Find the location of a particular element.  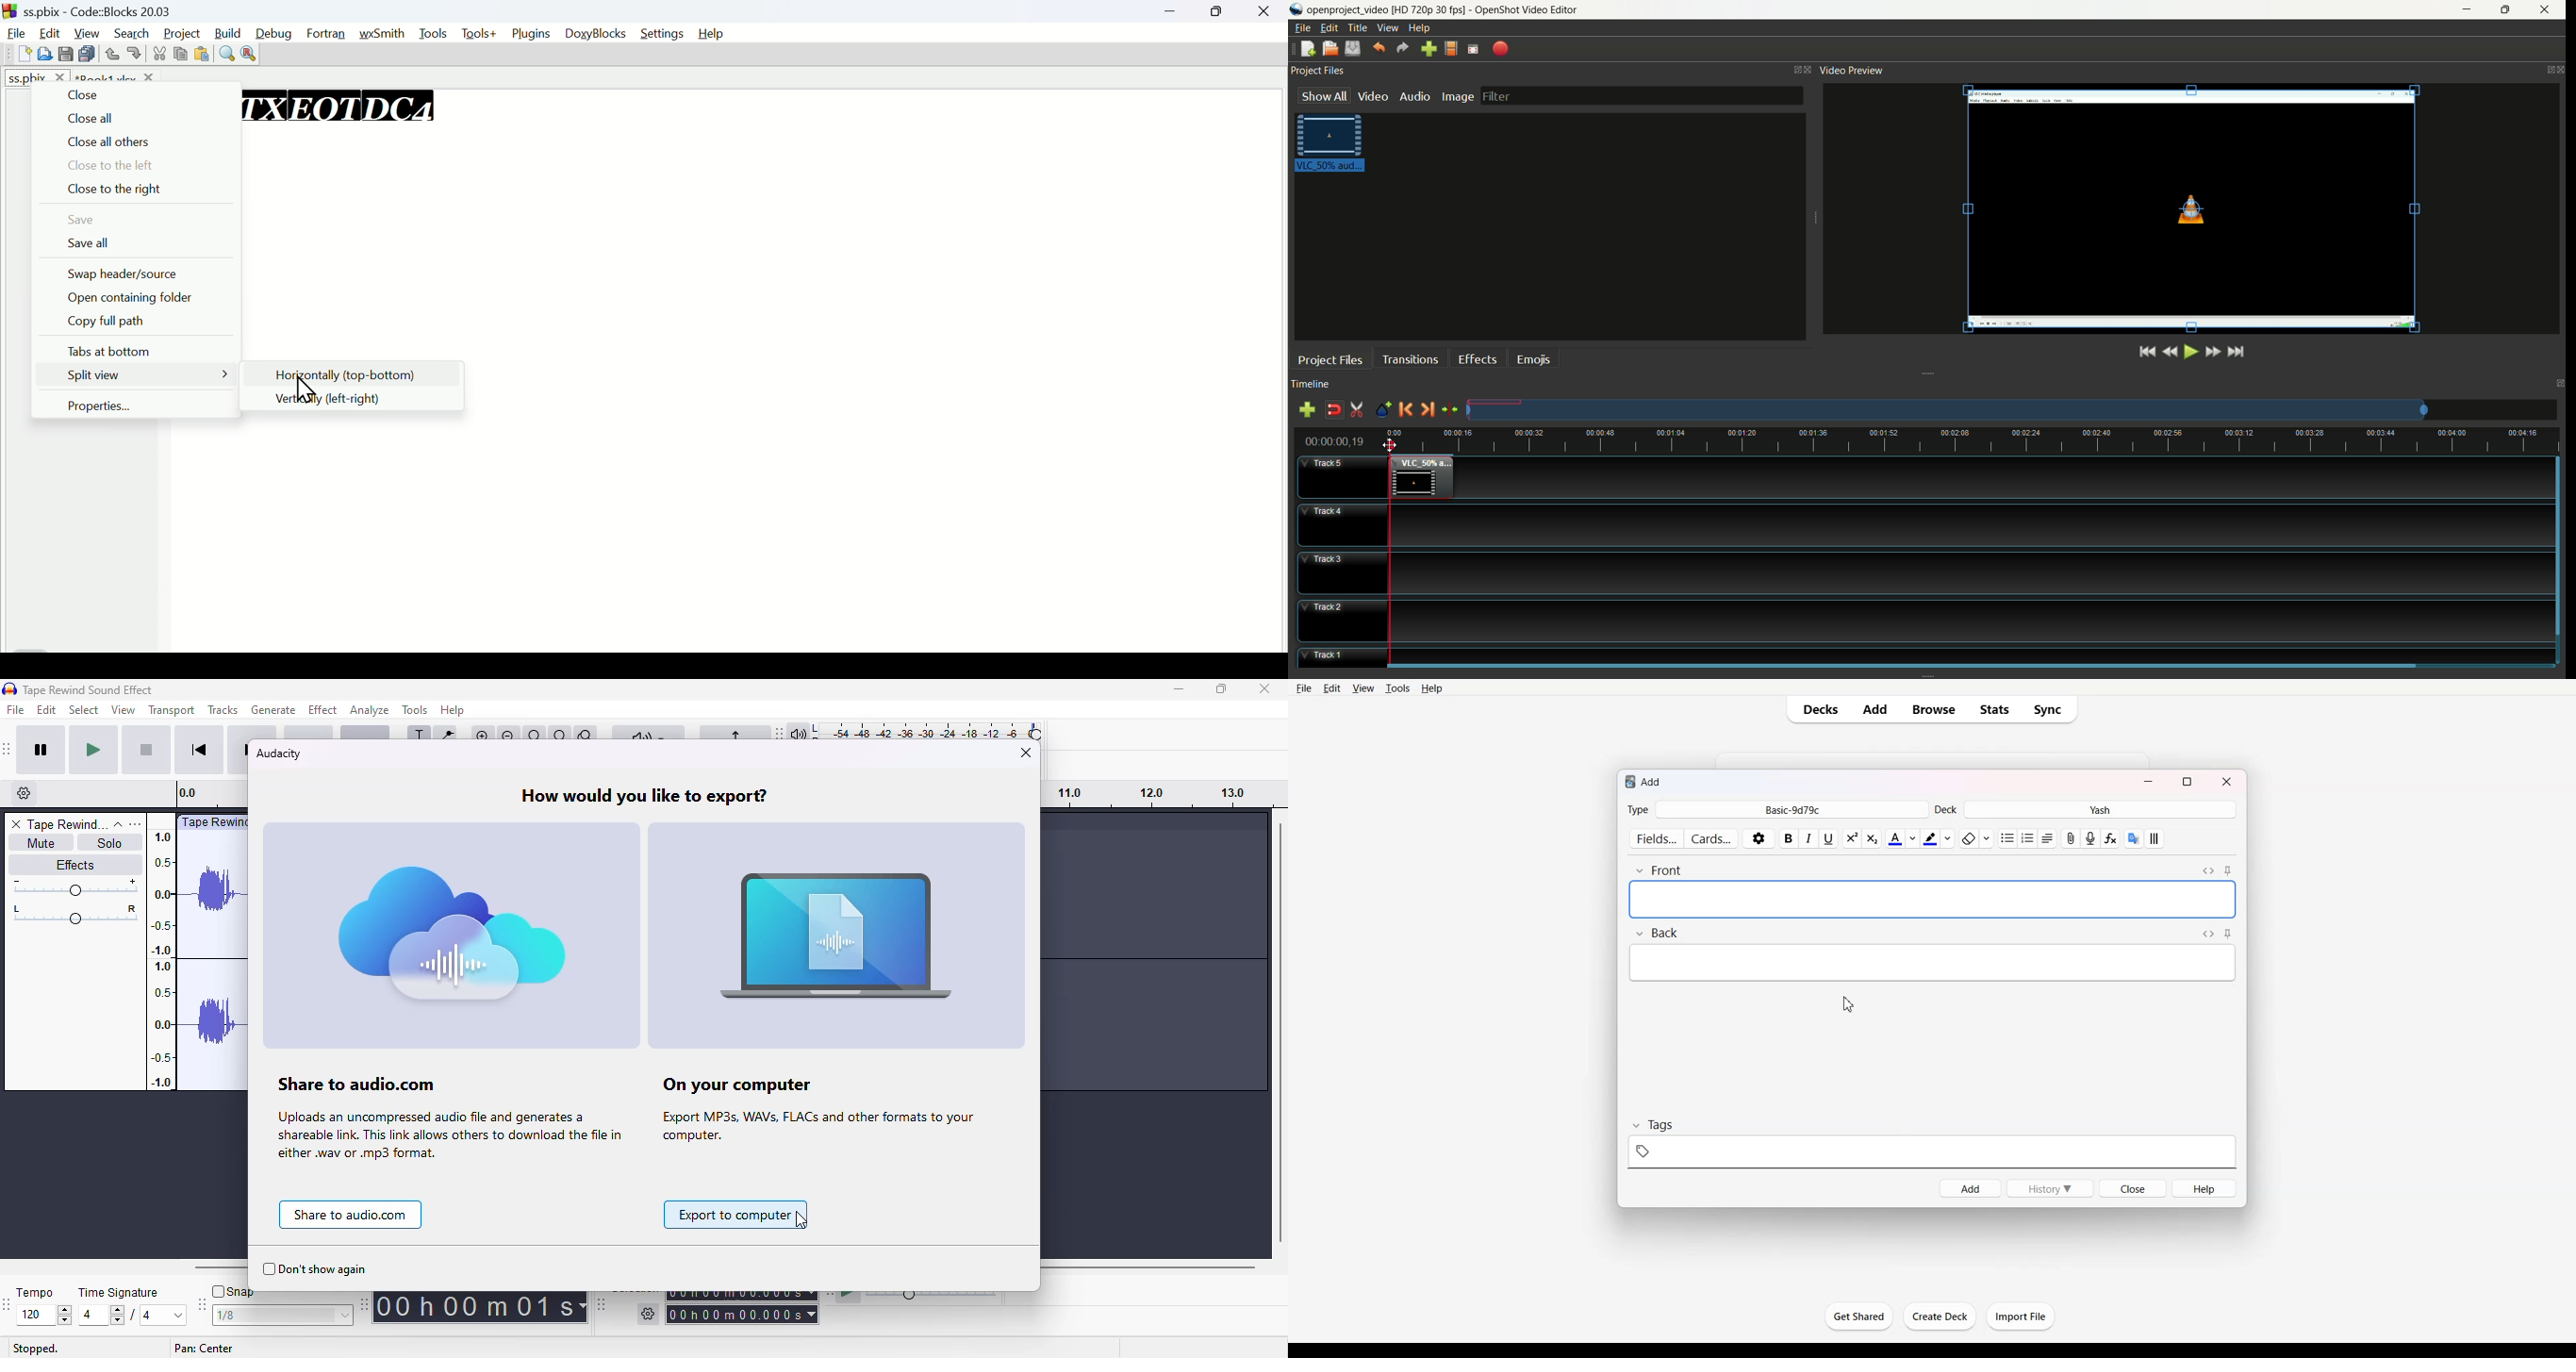

timeline options is located at coordinates (25, 793).